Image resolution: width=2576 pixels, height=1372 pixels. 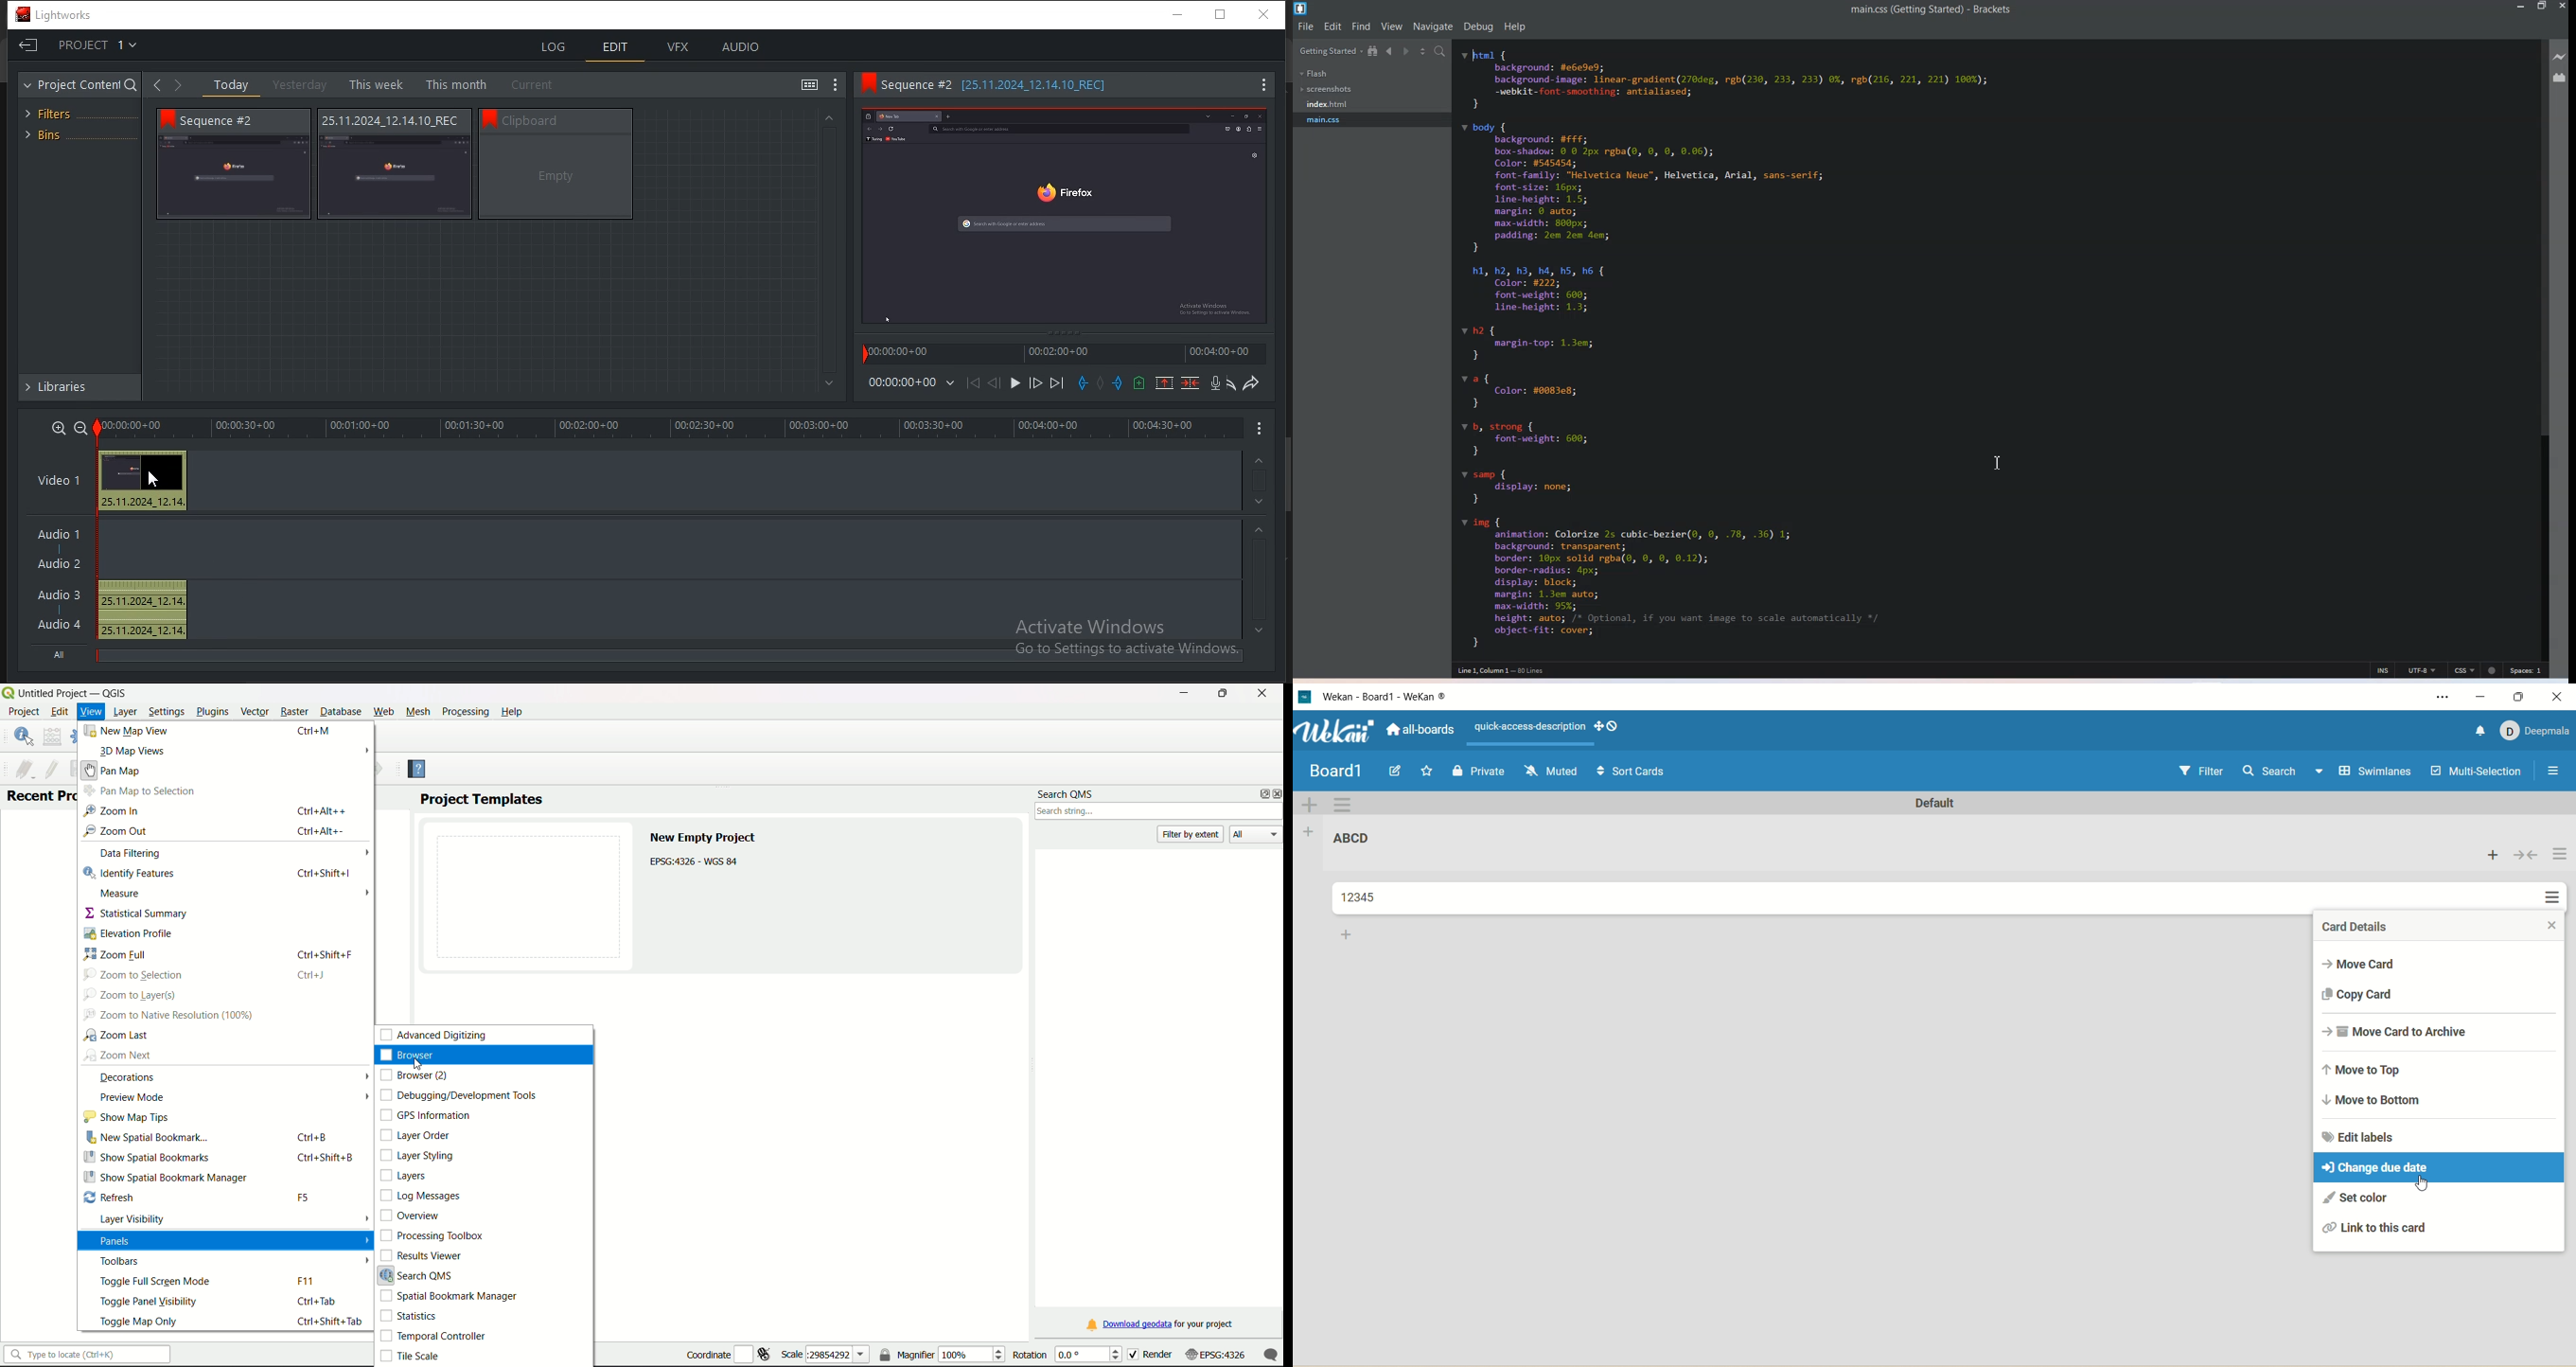 What do you see at coordinates (995, 383) in the screenshot?
I see `Nudge one frame back` at bounding box center [995, 383].